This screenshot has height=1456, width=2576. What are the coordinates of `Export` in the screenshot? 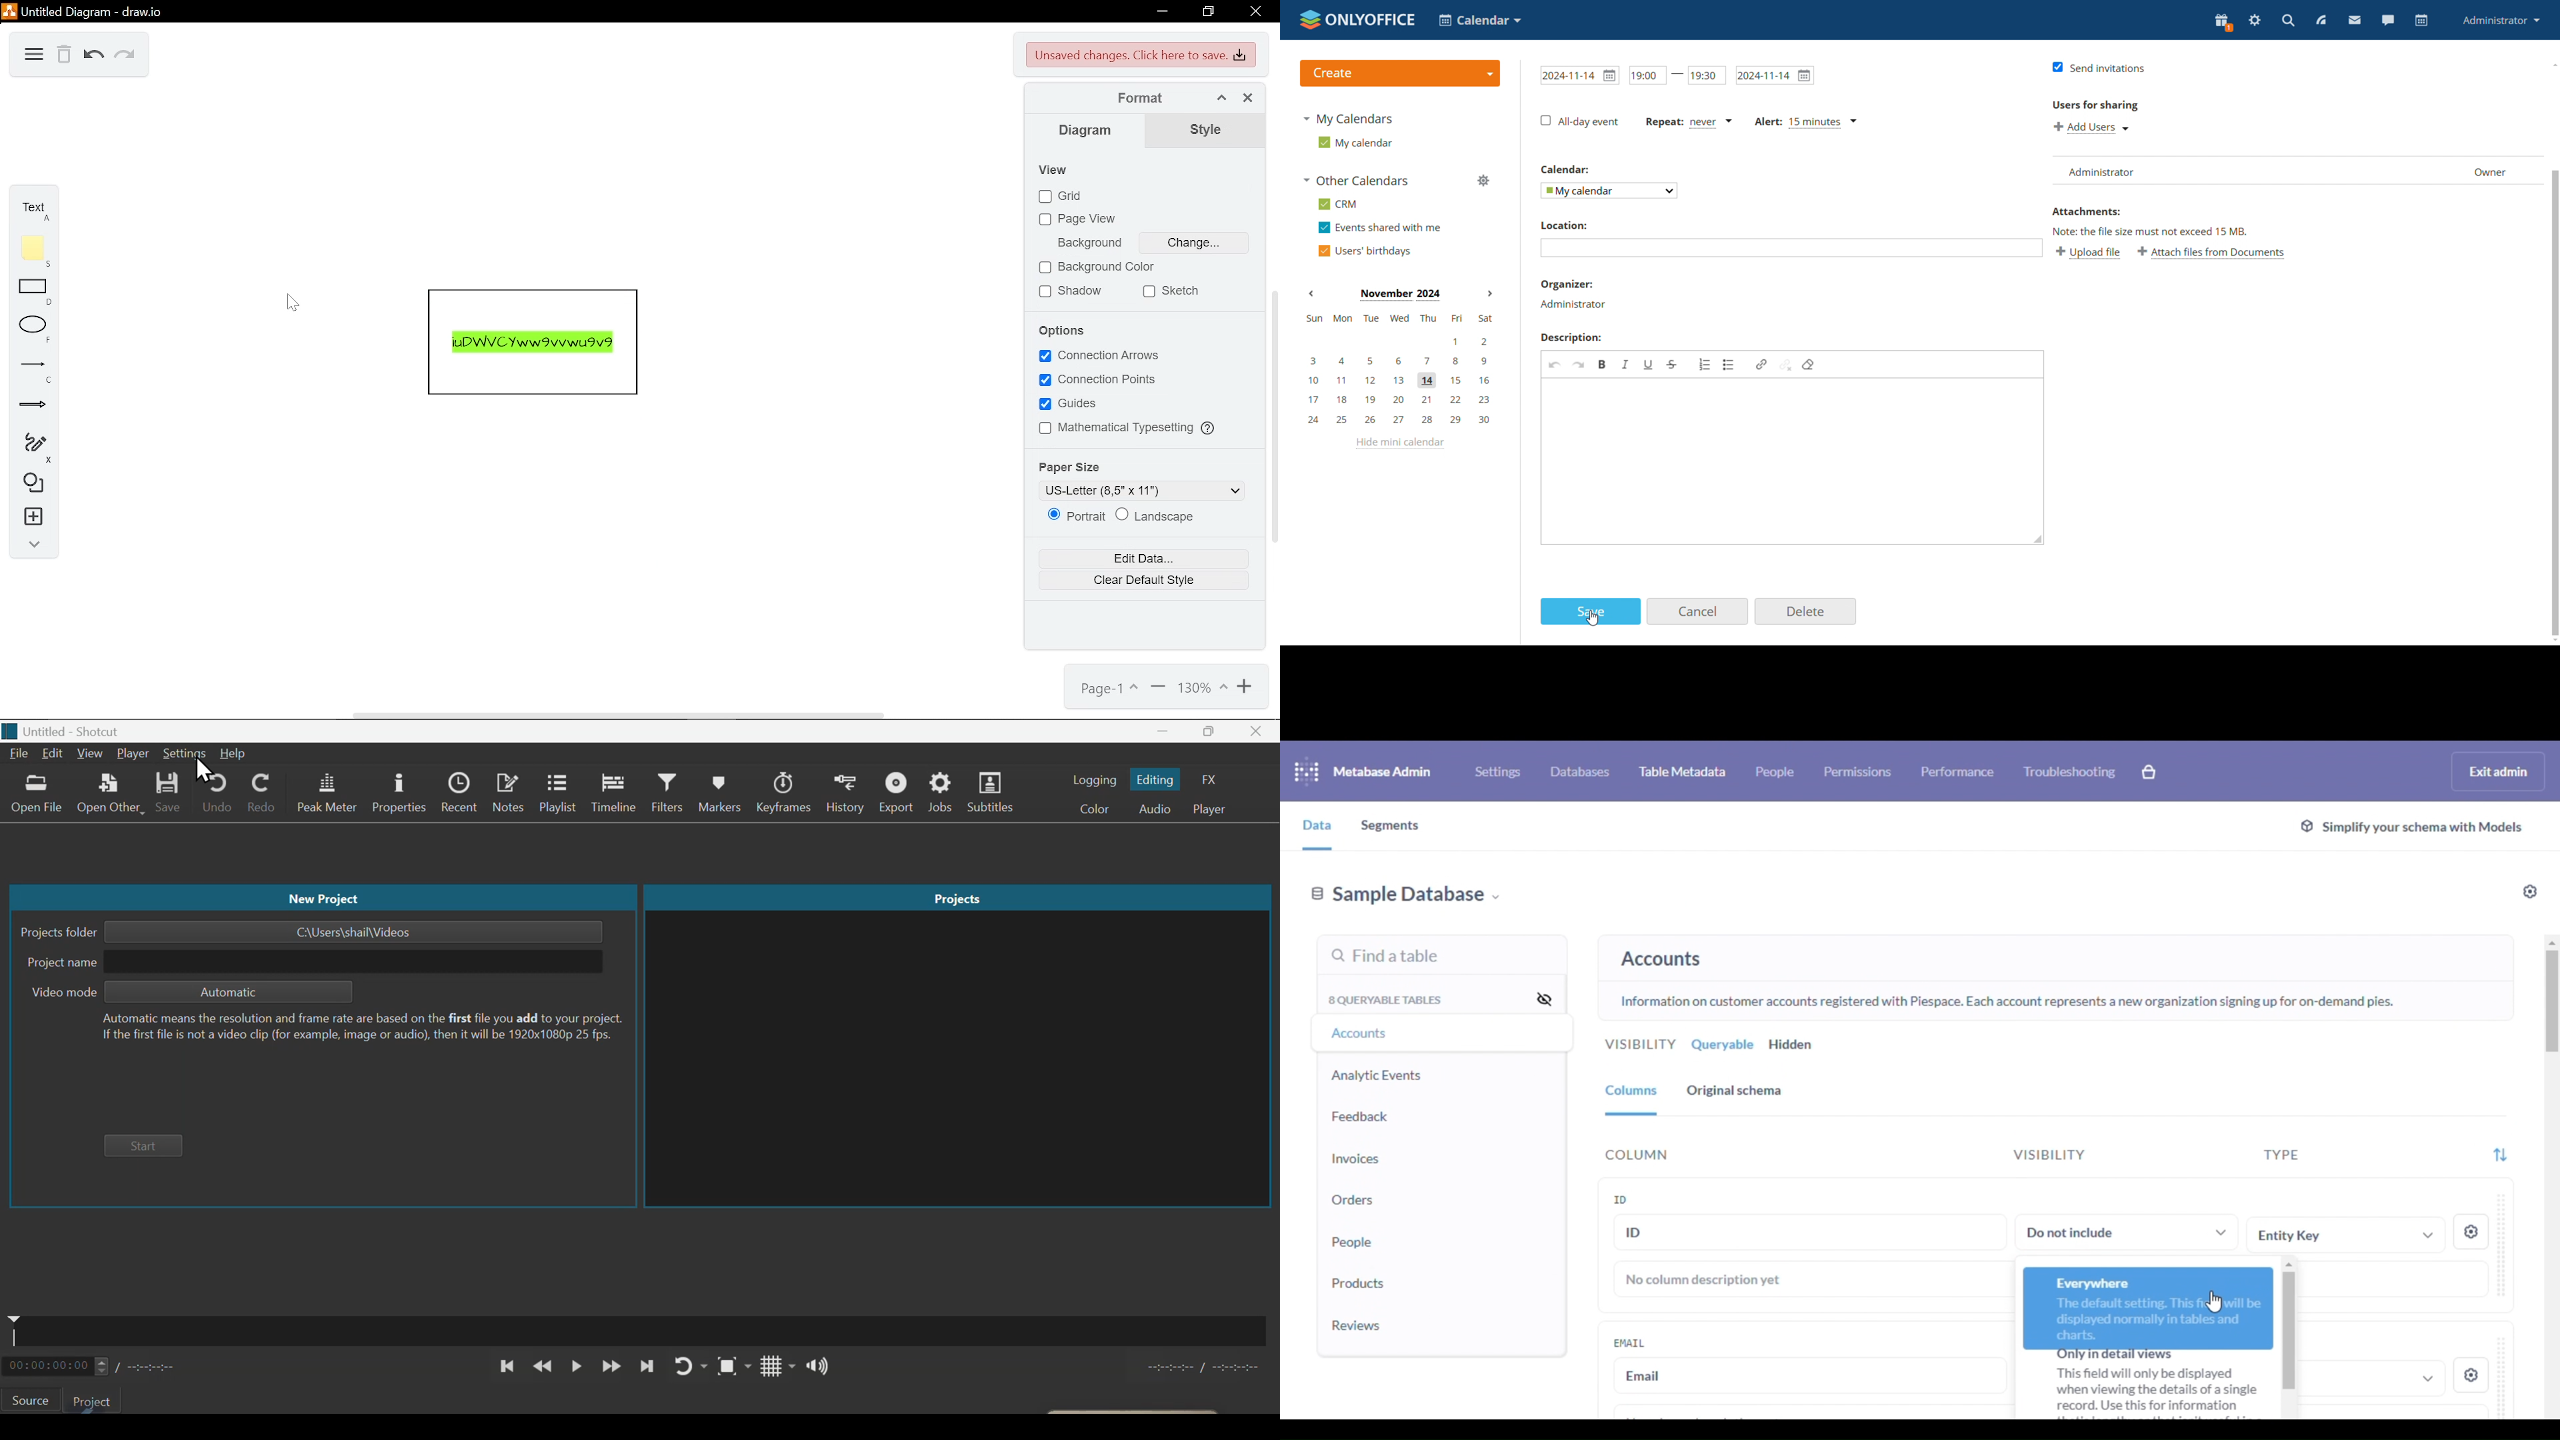 It's located at (897, 792).